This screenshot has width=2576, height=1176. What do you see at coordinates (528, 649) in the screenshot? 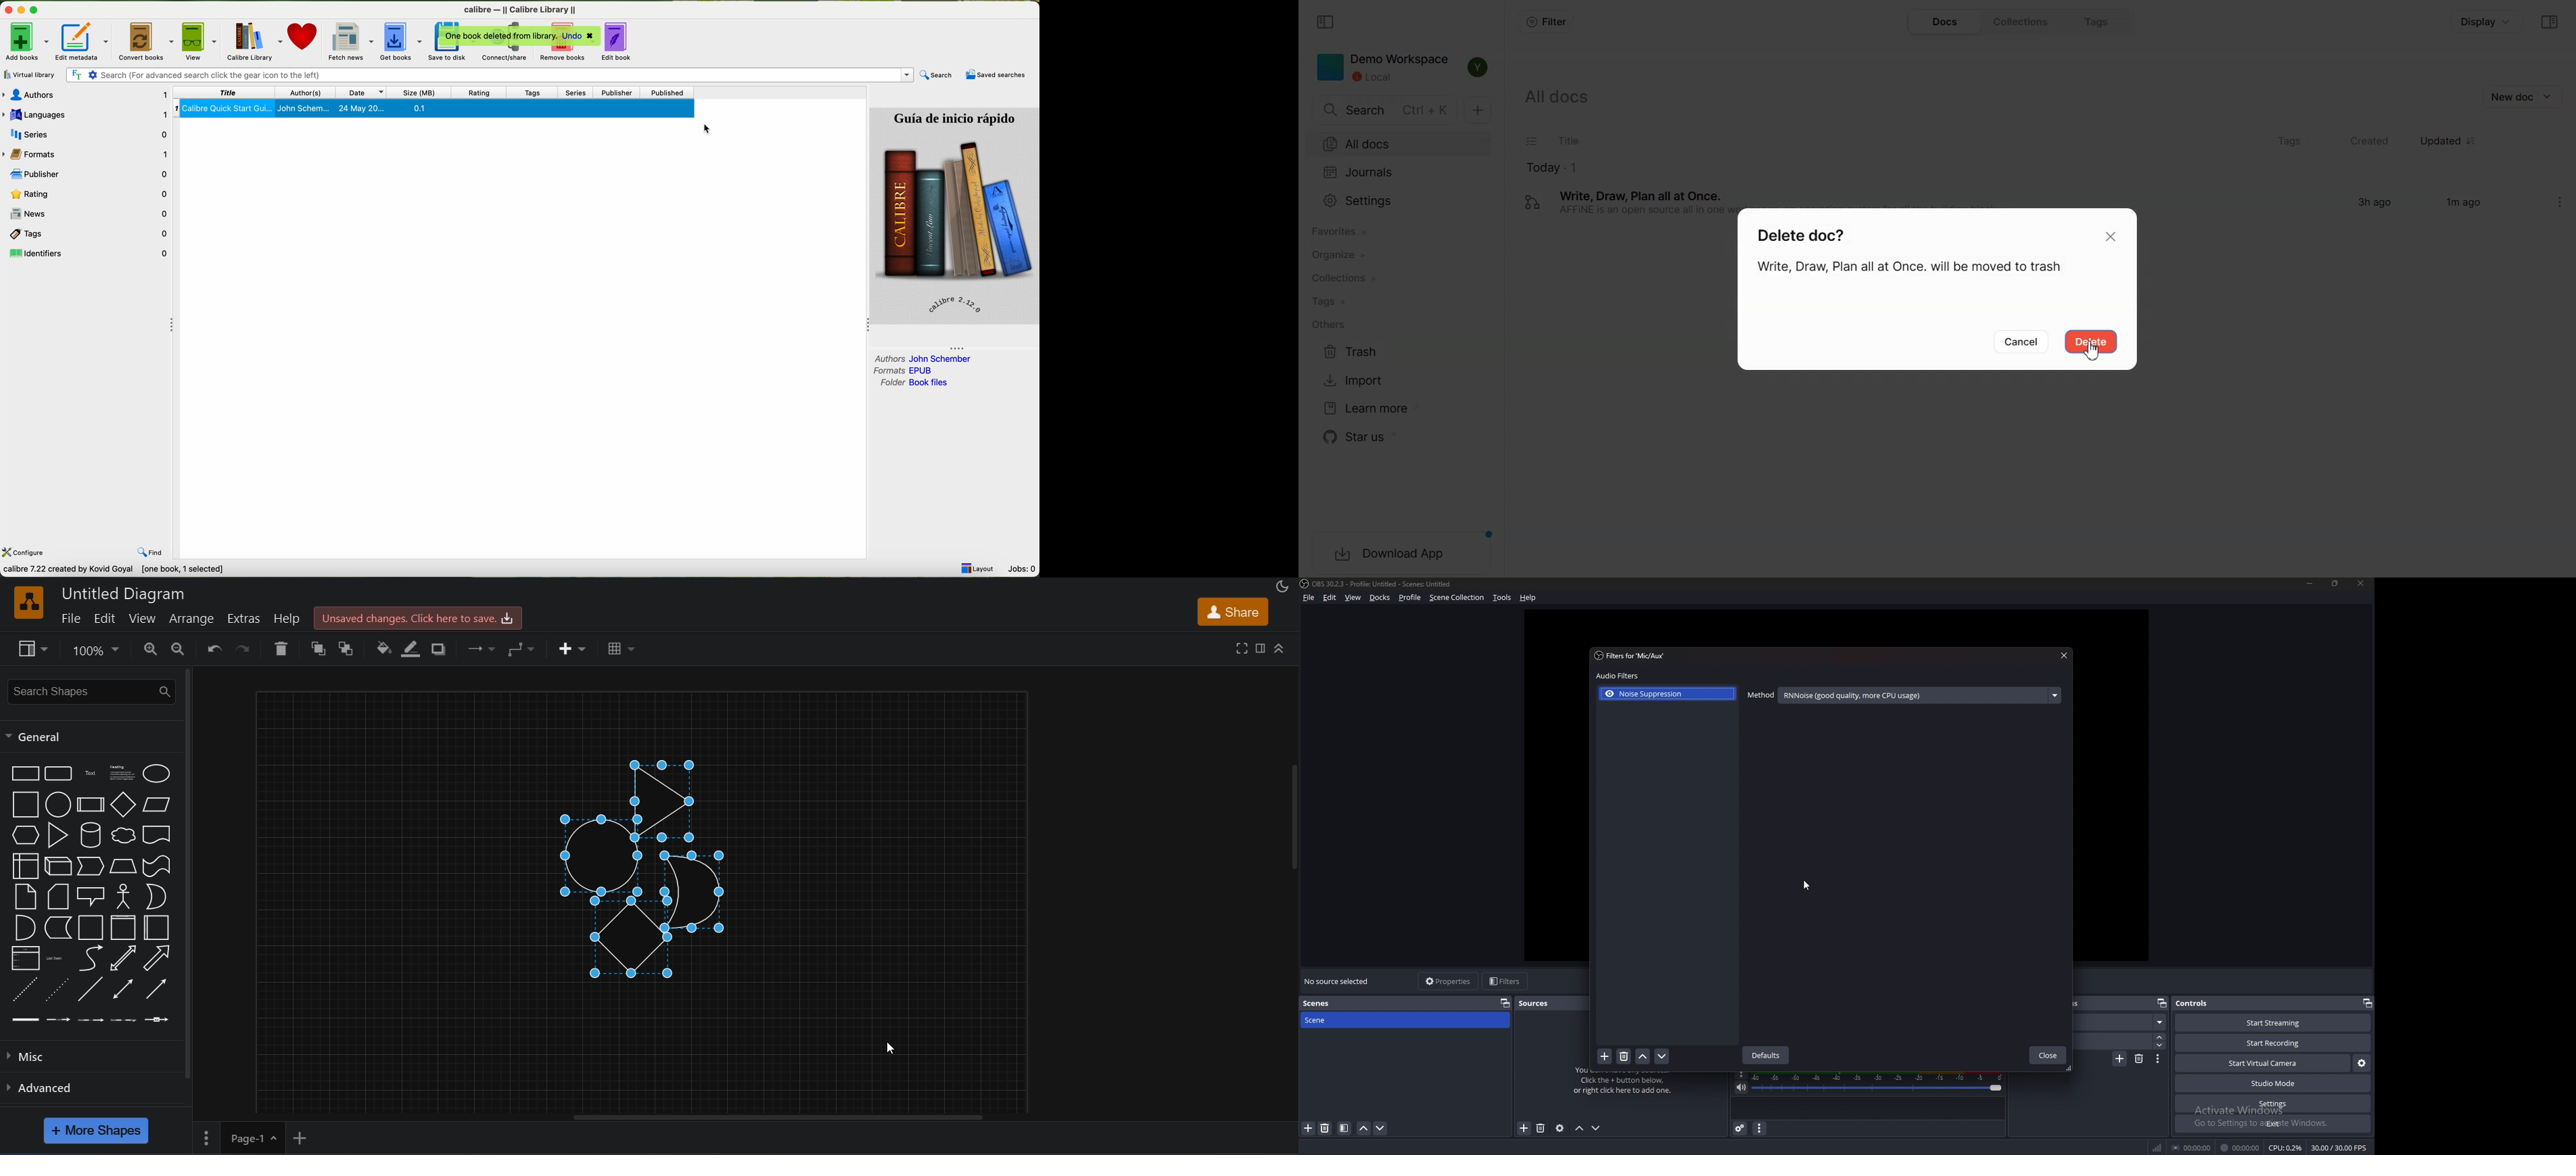
I see `waypoints` at bounding box center [528, 649].